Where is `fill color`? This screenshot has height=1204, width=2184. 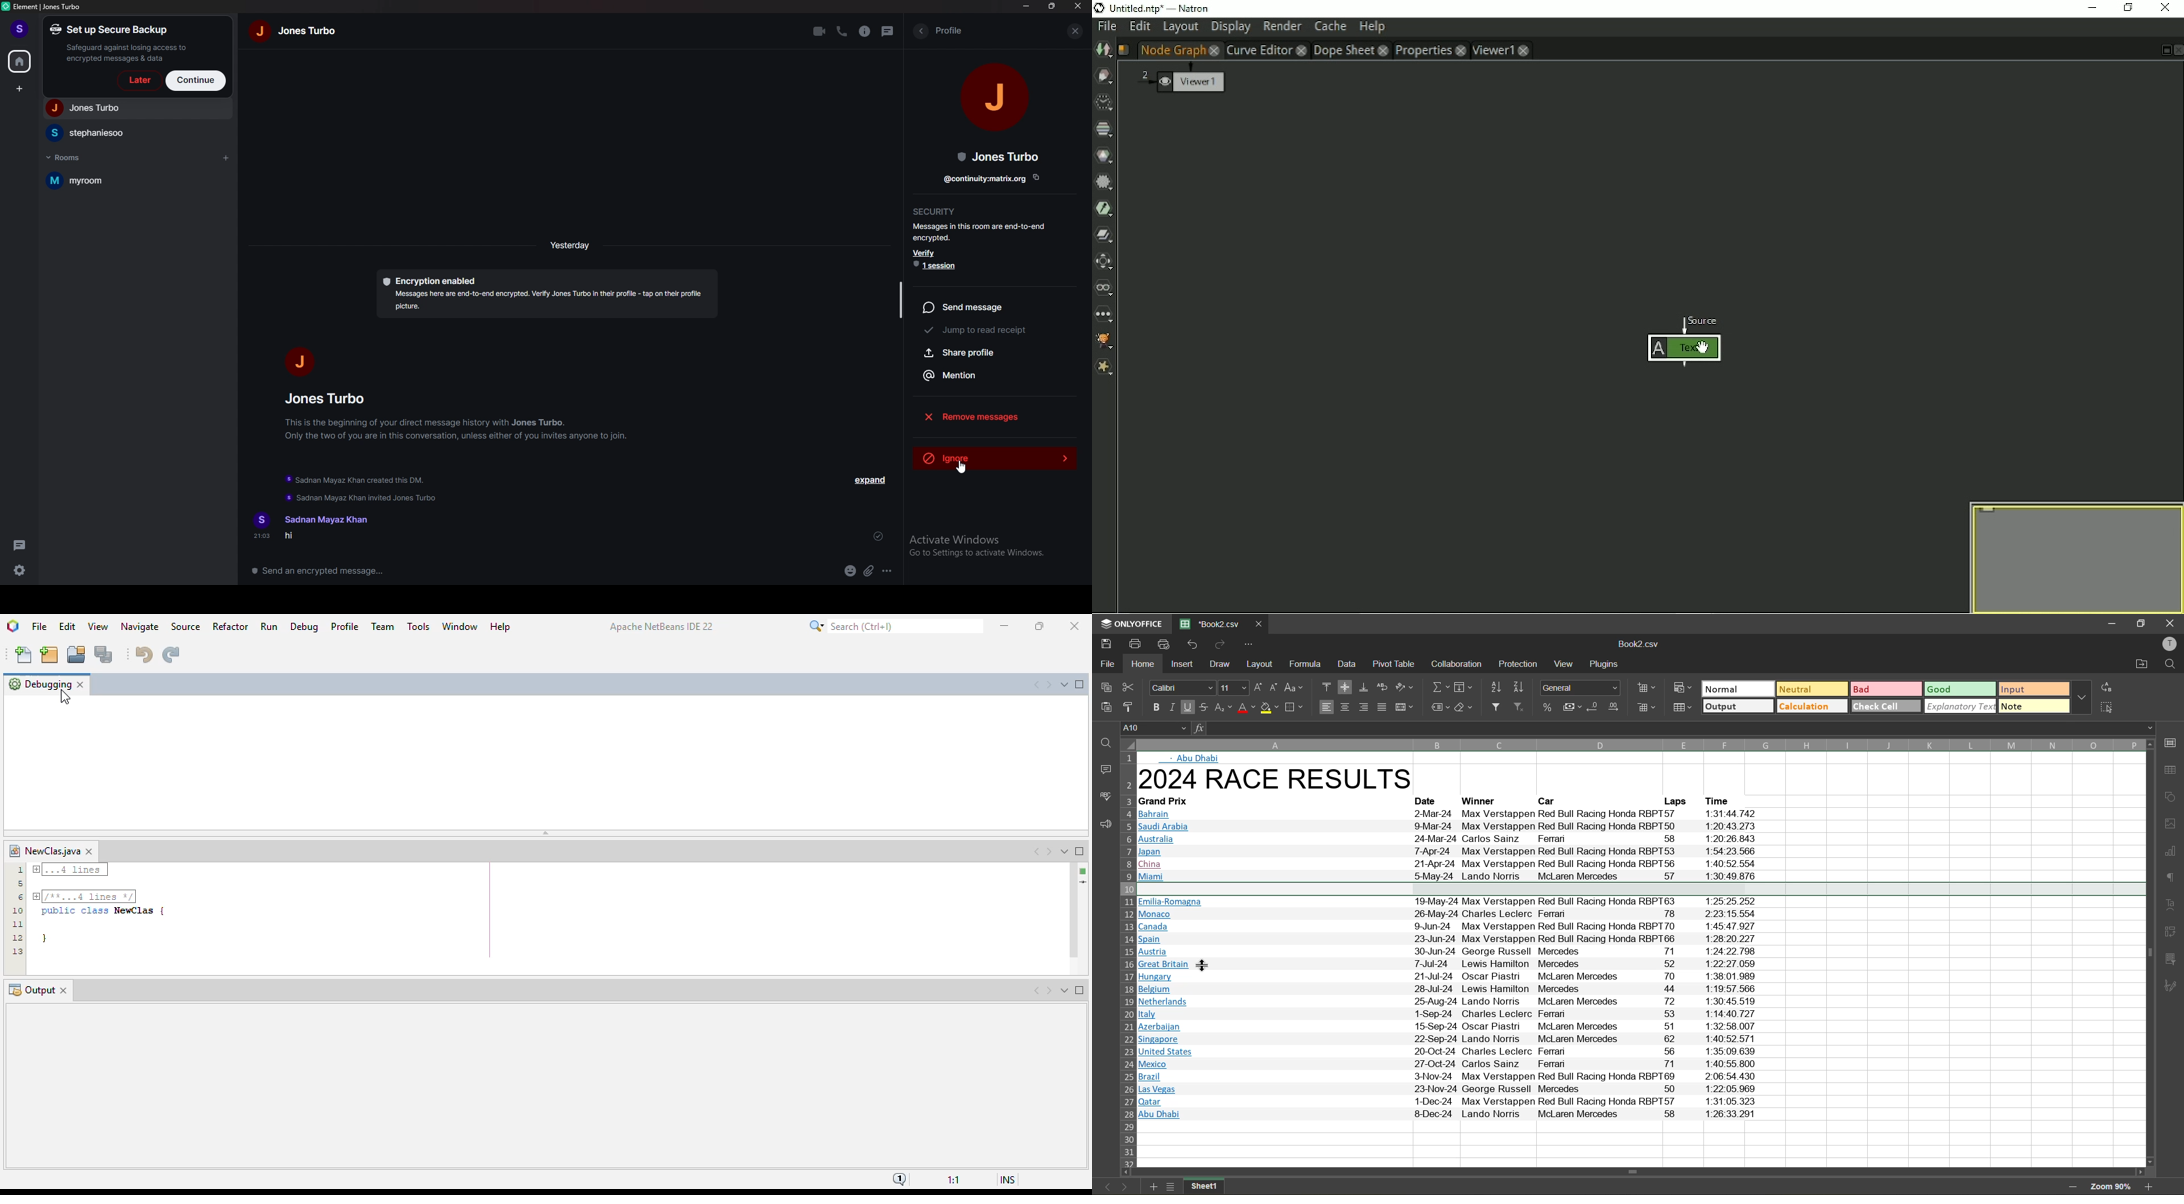
fill color is located at coordinates (1270, 708).